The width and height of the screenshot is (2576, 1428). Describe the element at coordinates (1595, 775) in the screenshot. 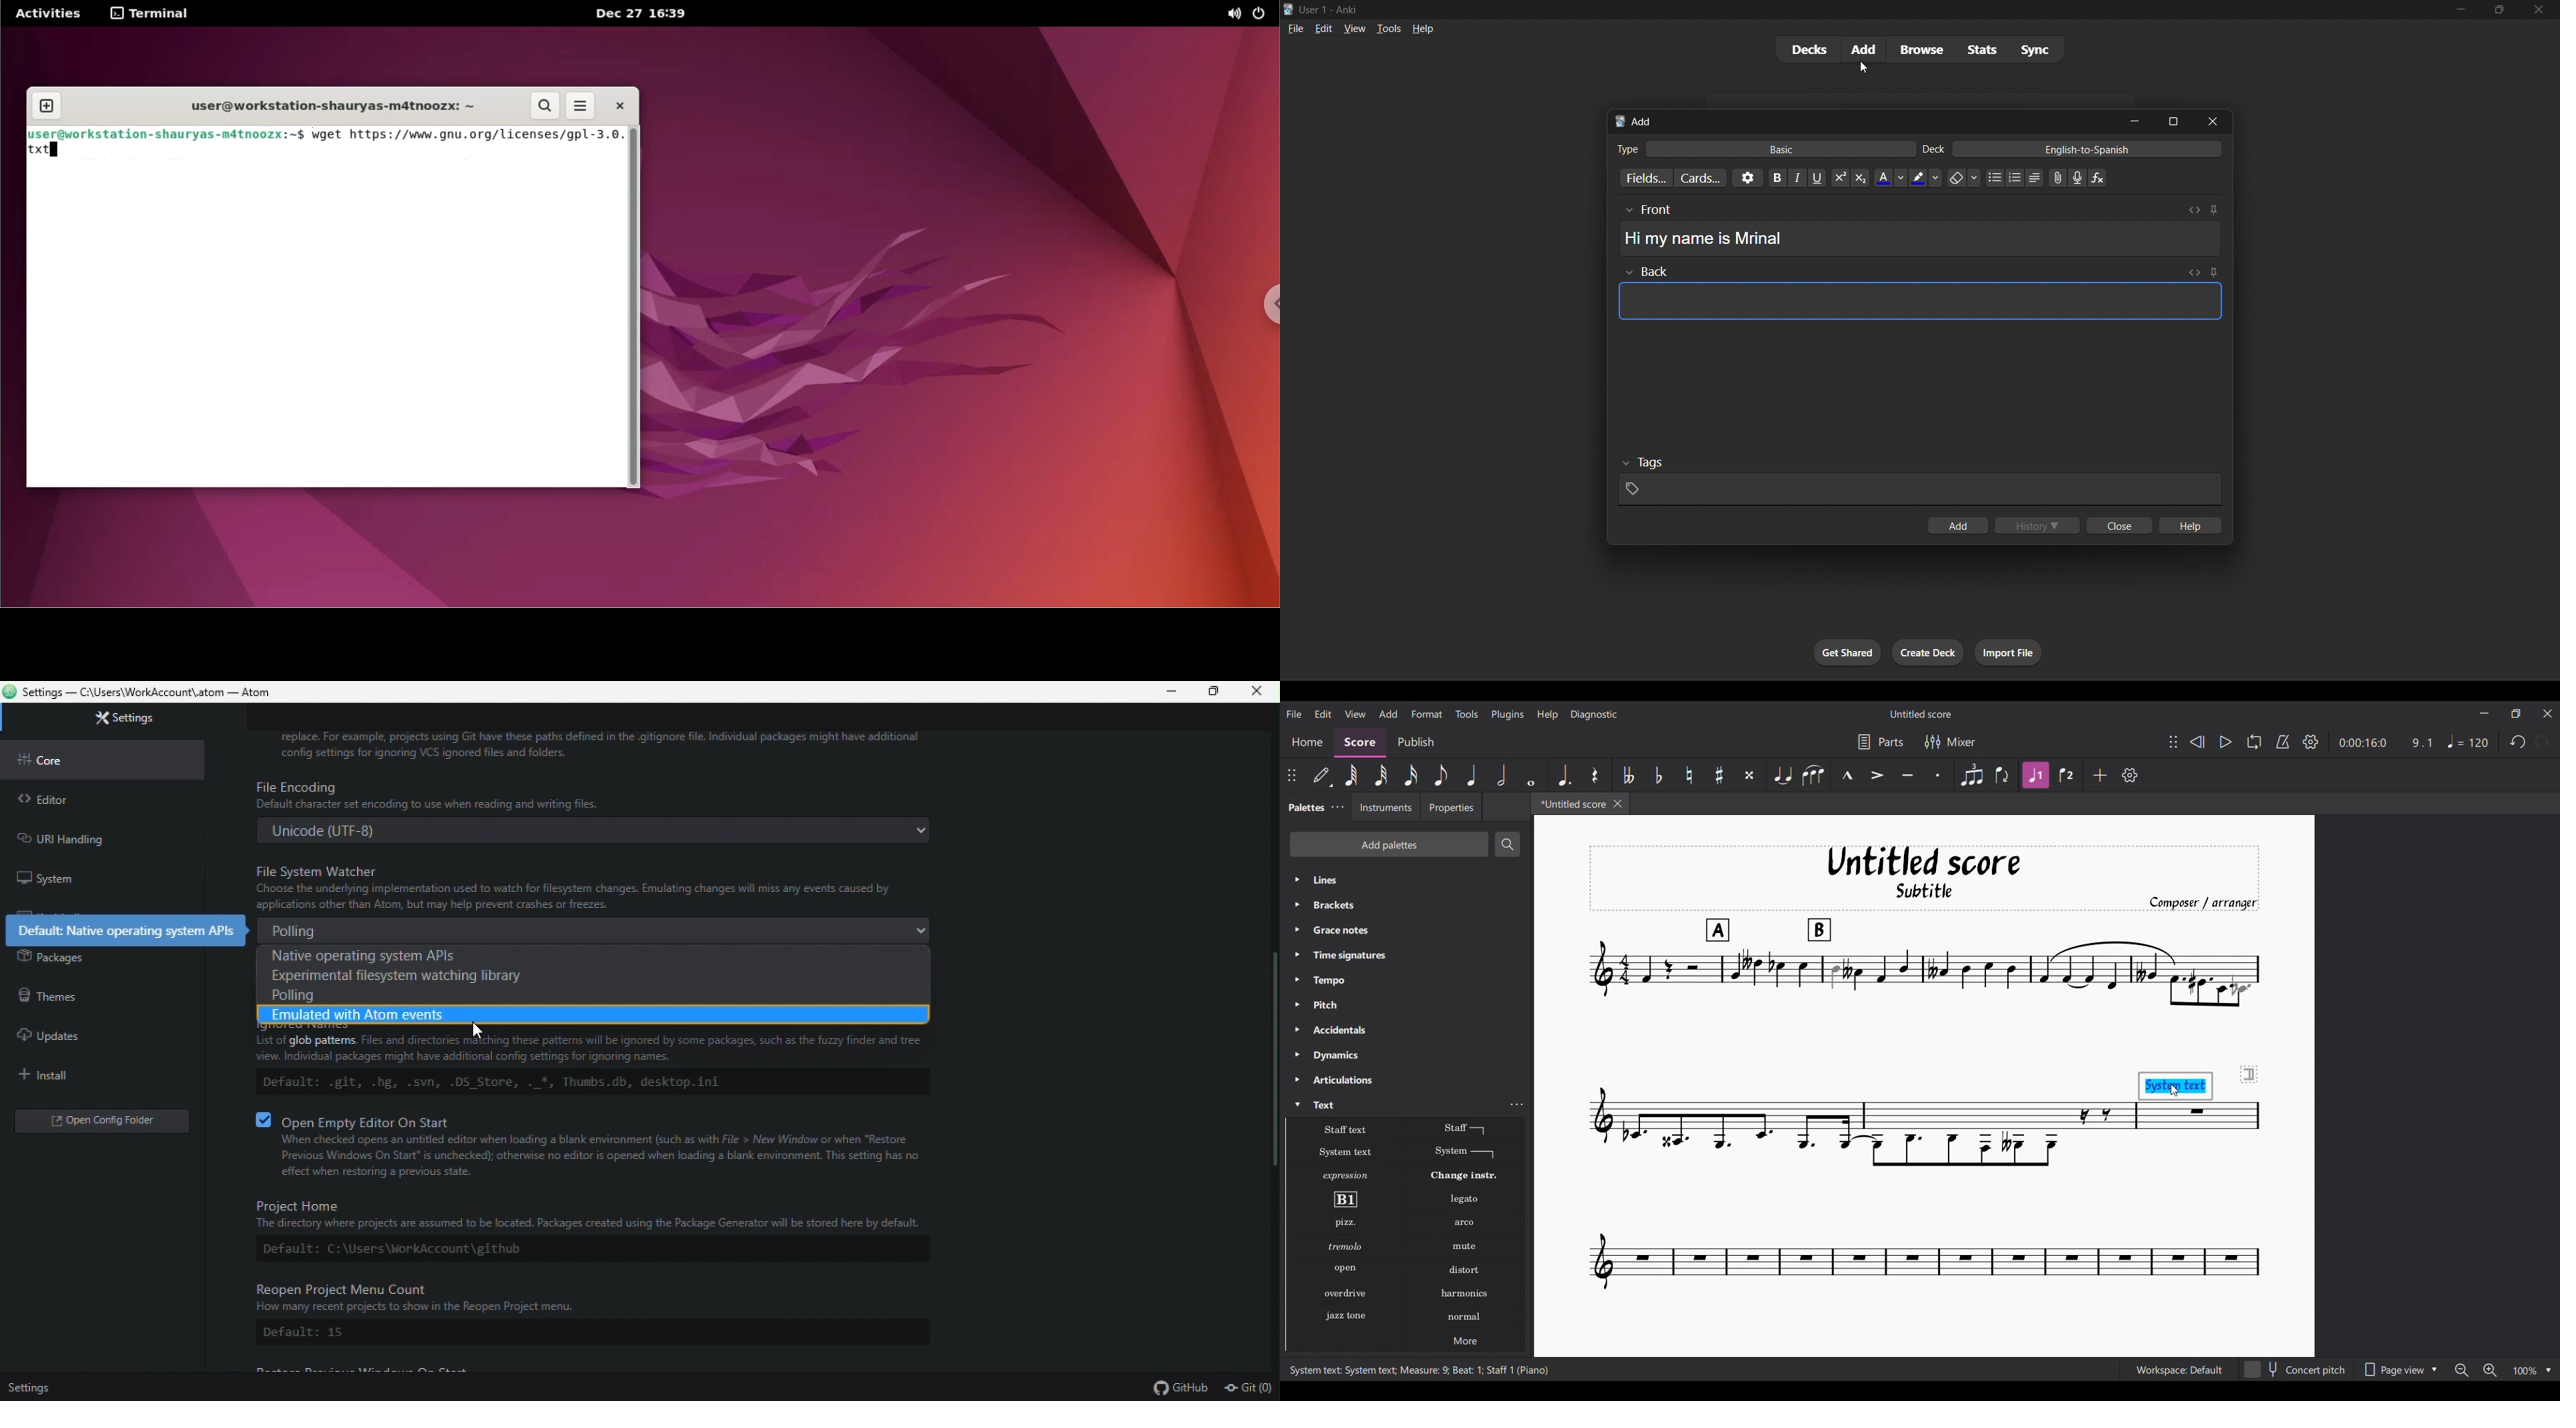

I see `Rest` at that location.